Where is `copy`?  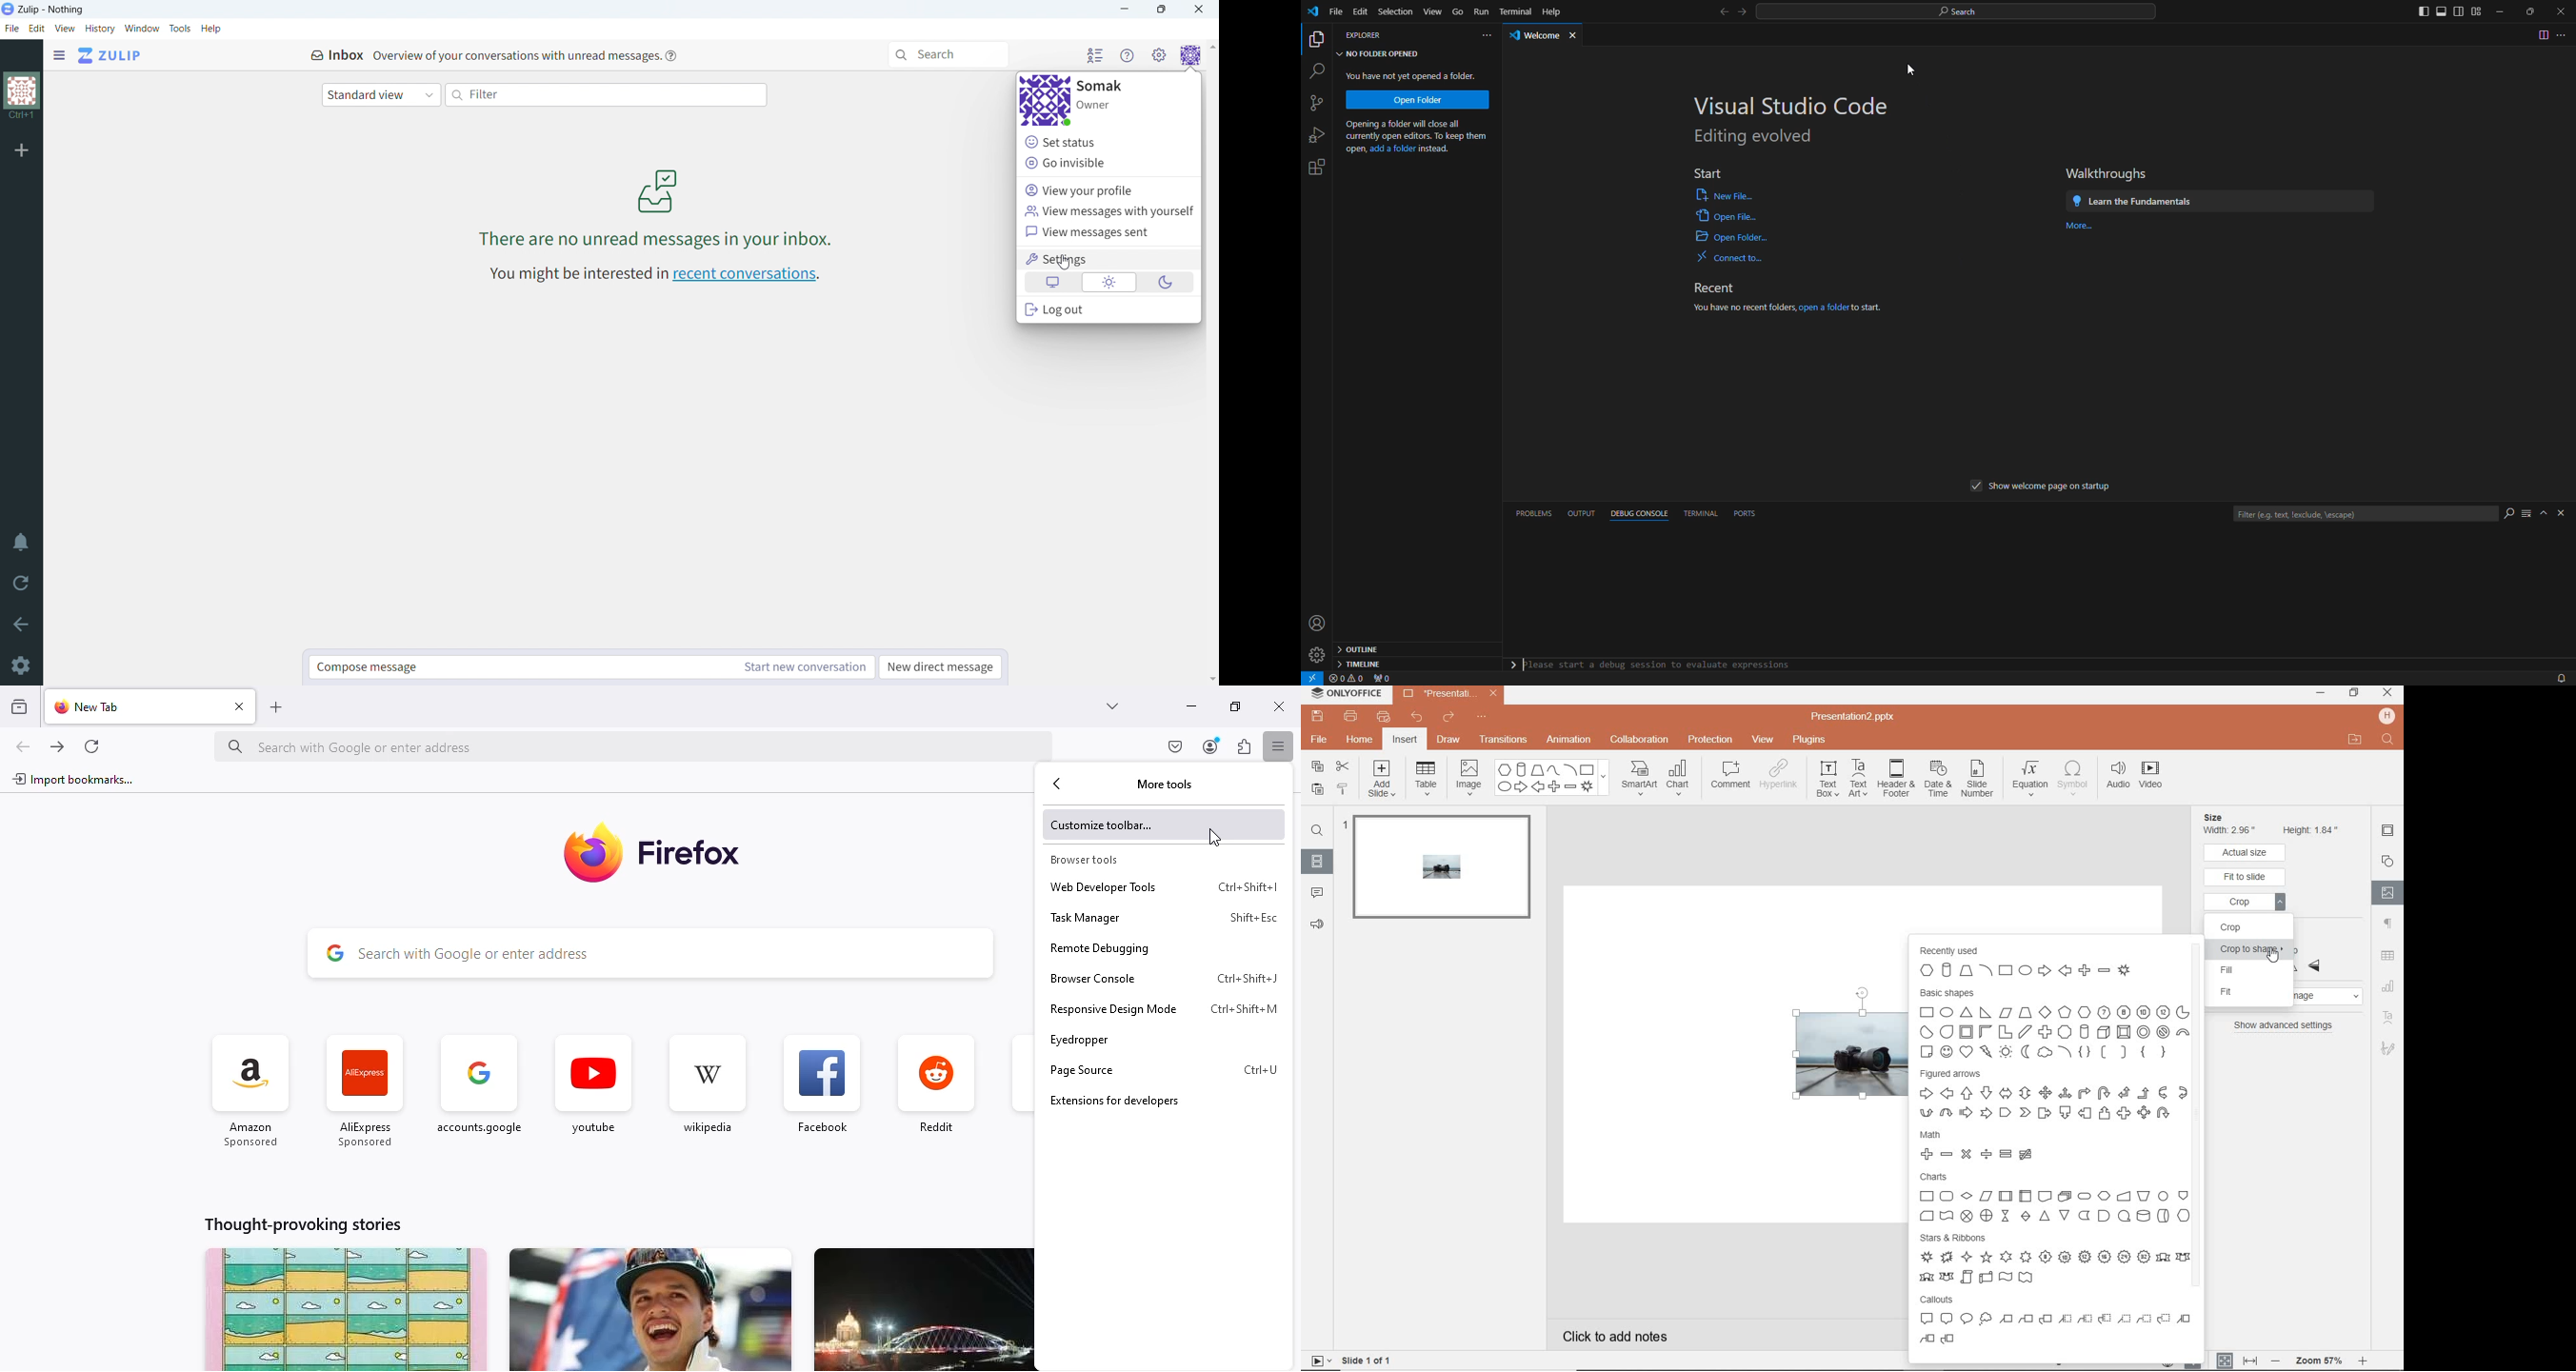 copy is located at coordinates (1317, 765).